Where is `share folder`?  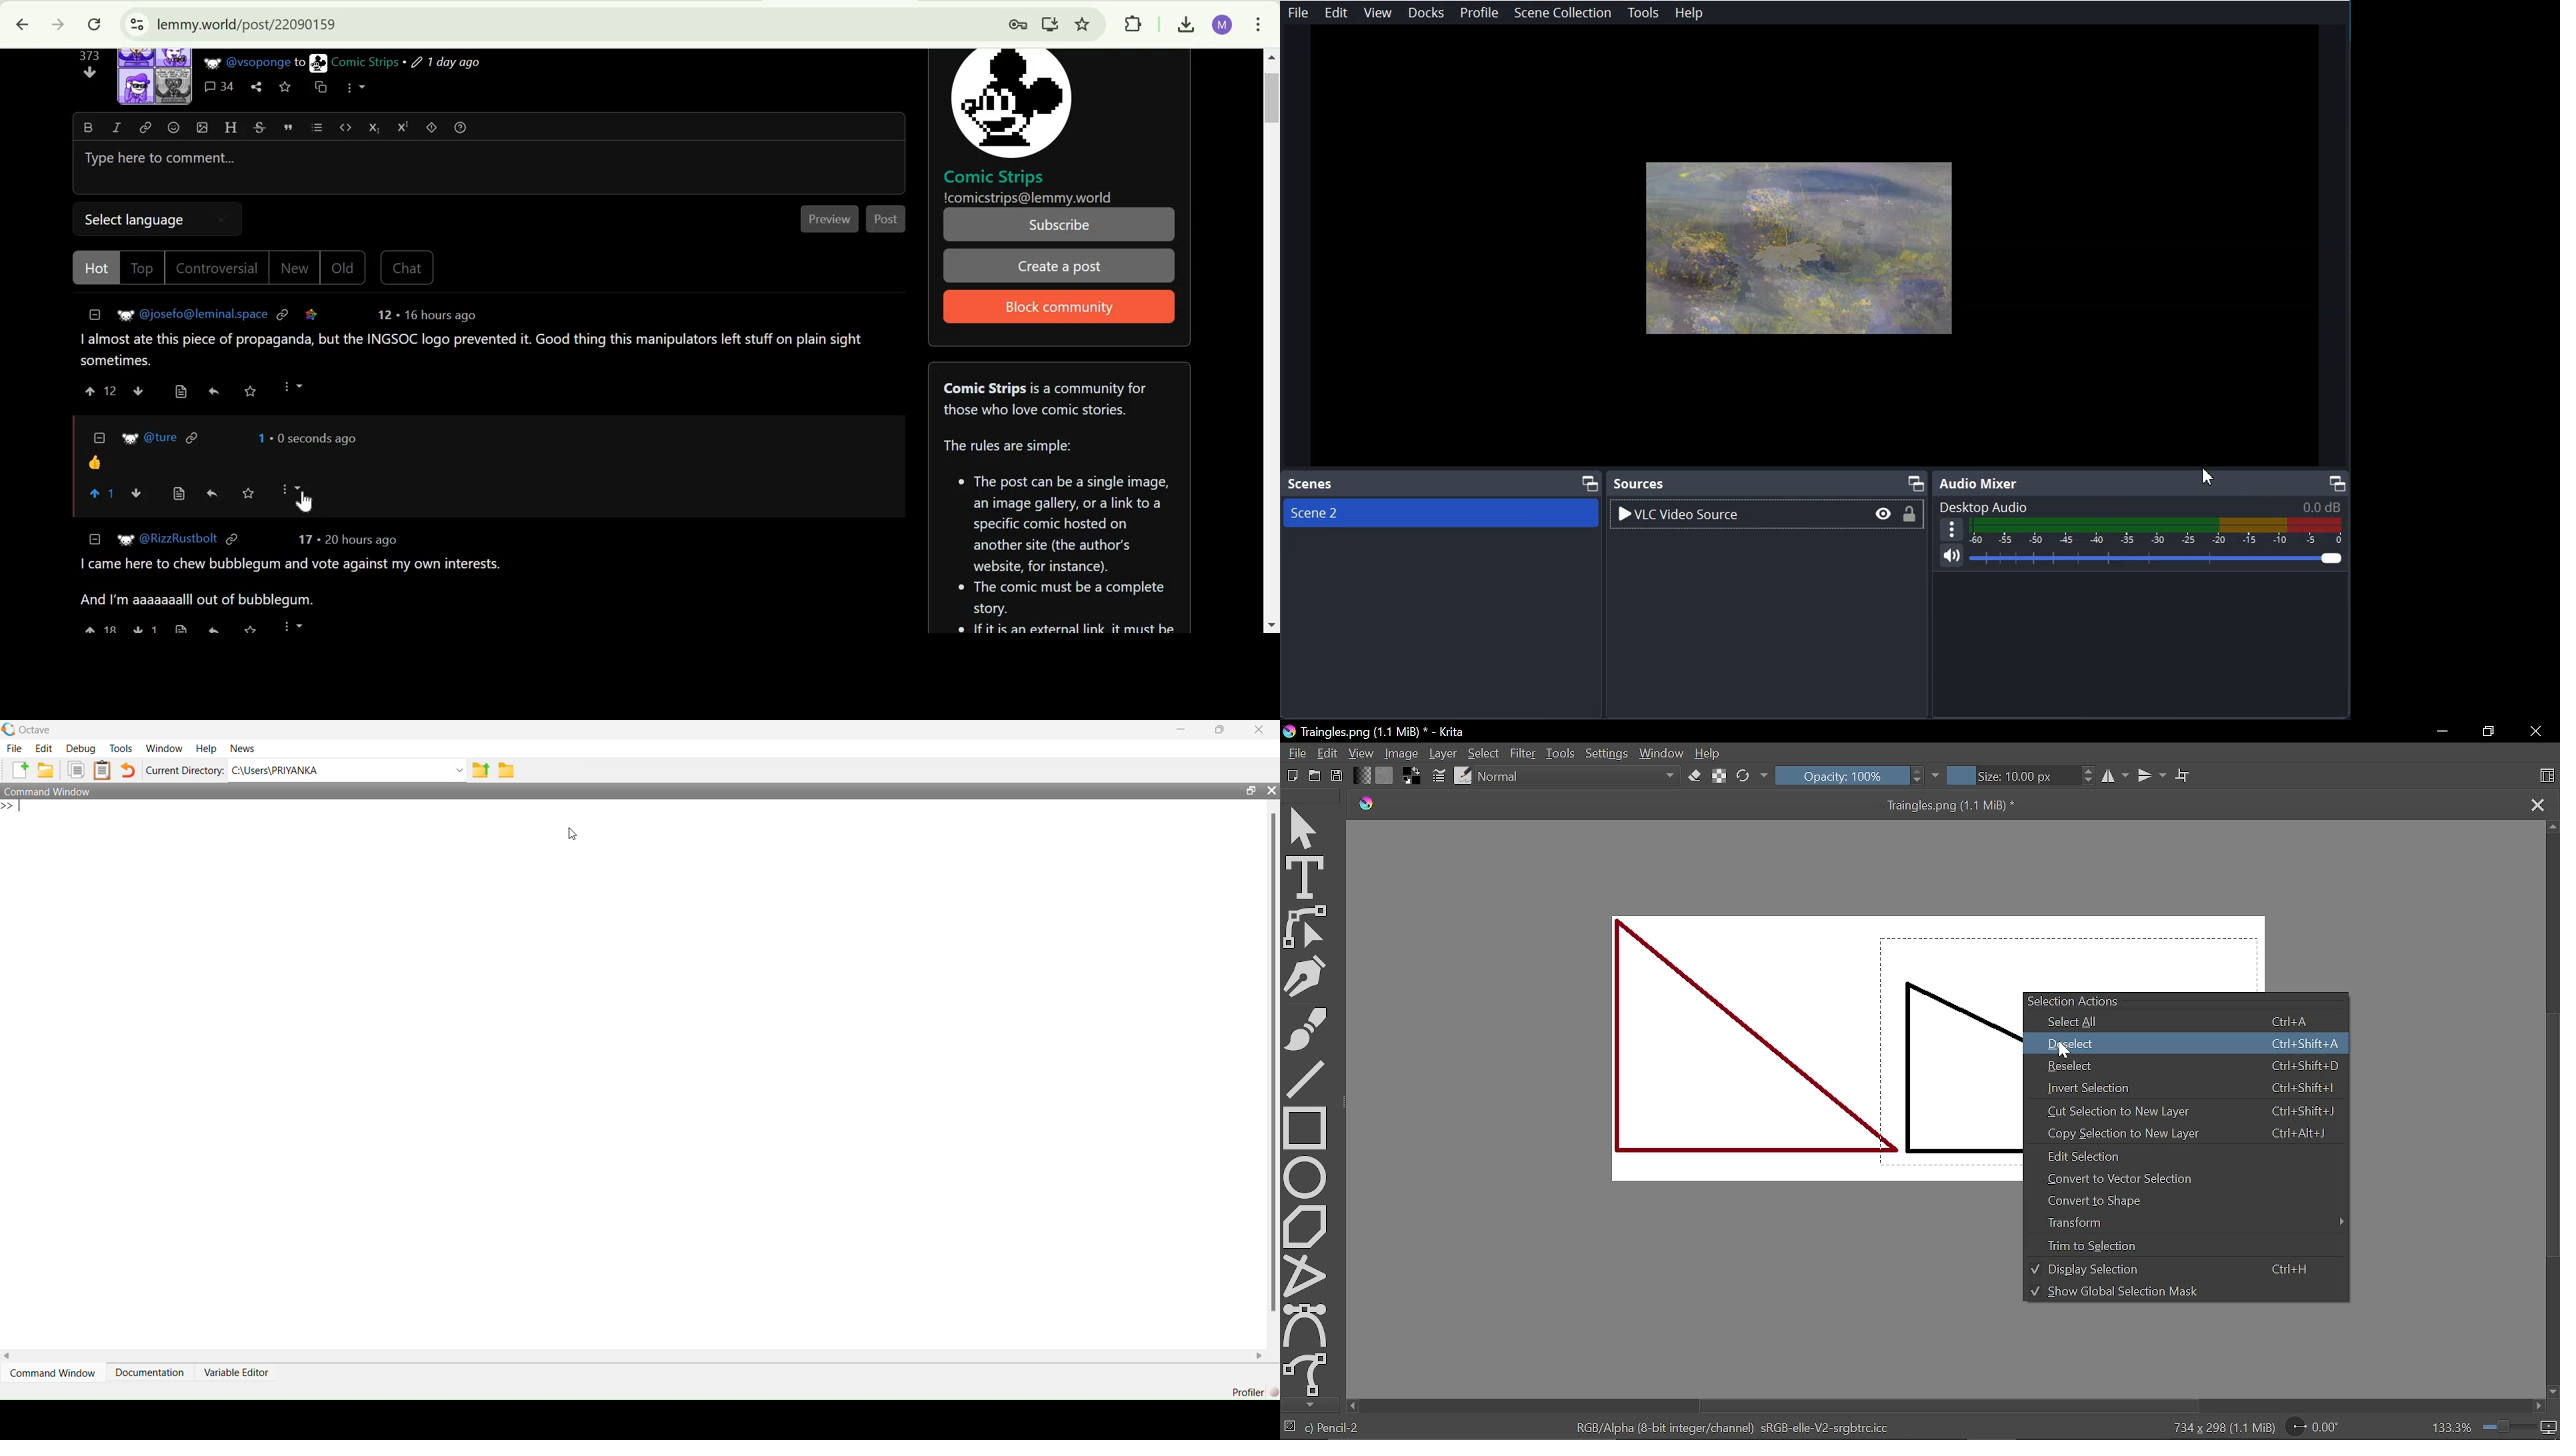 share folder is located at coordinates (480, 770).